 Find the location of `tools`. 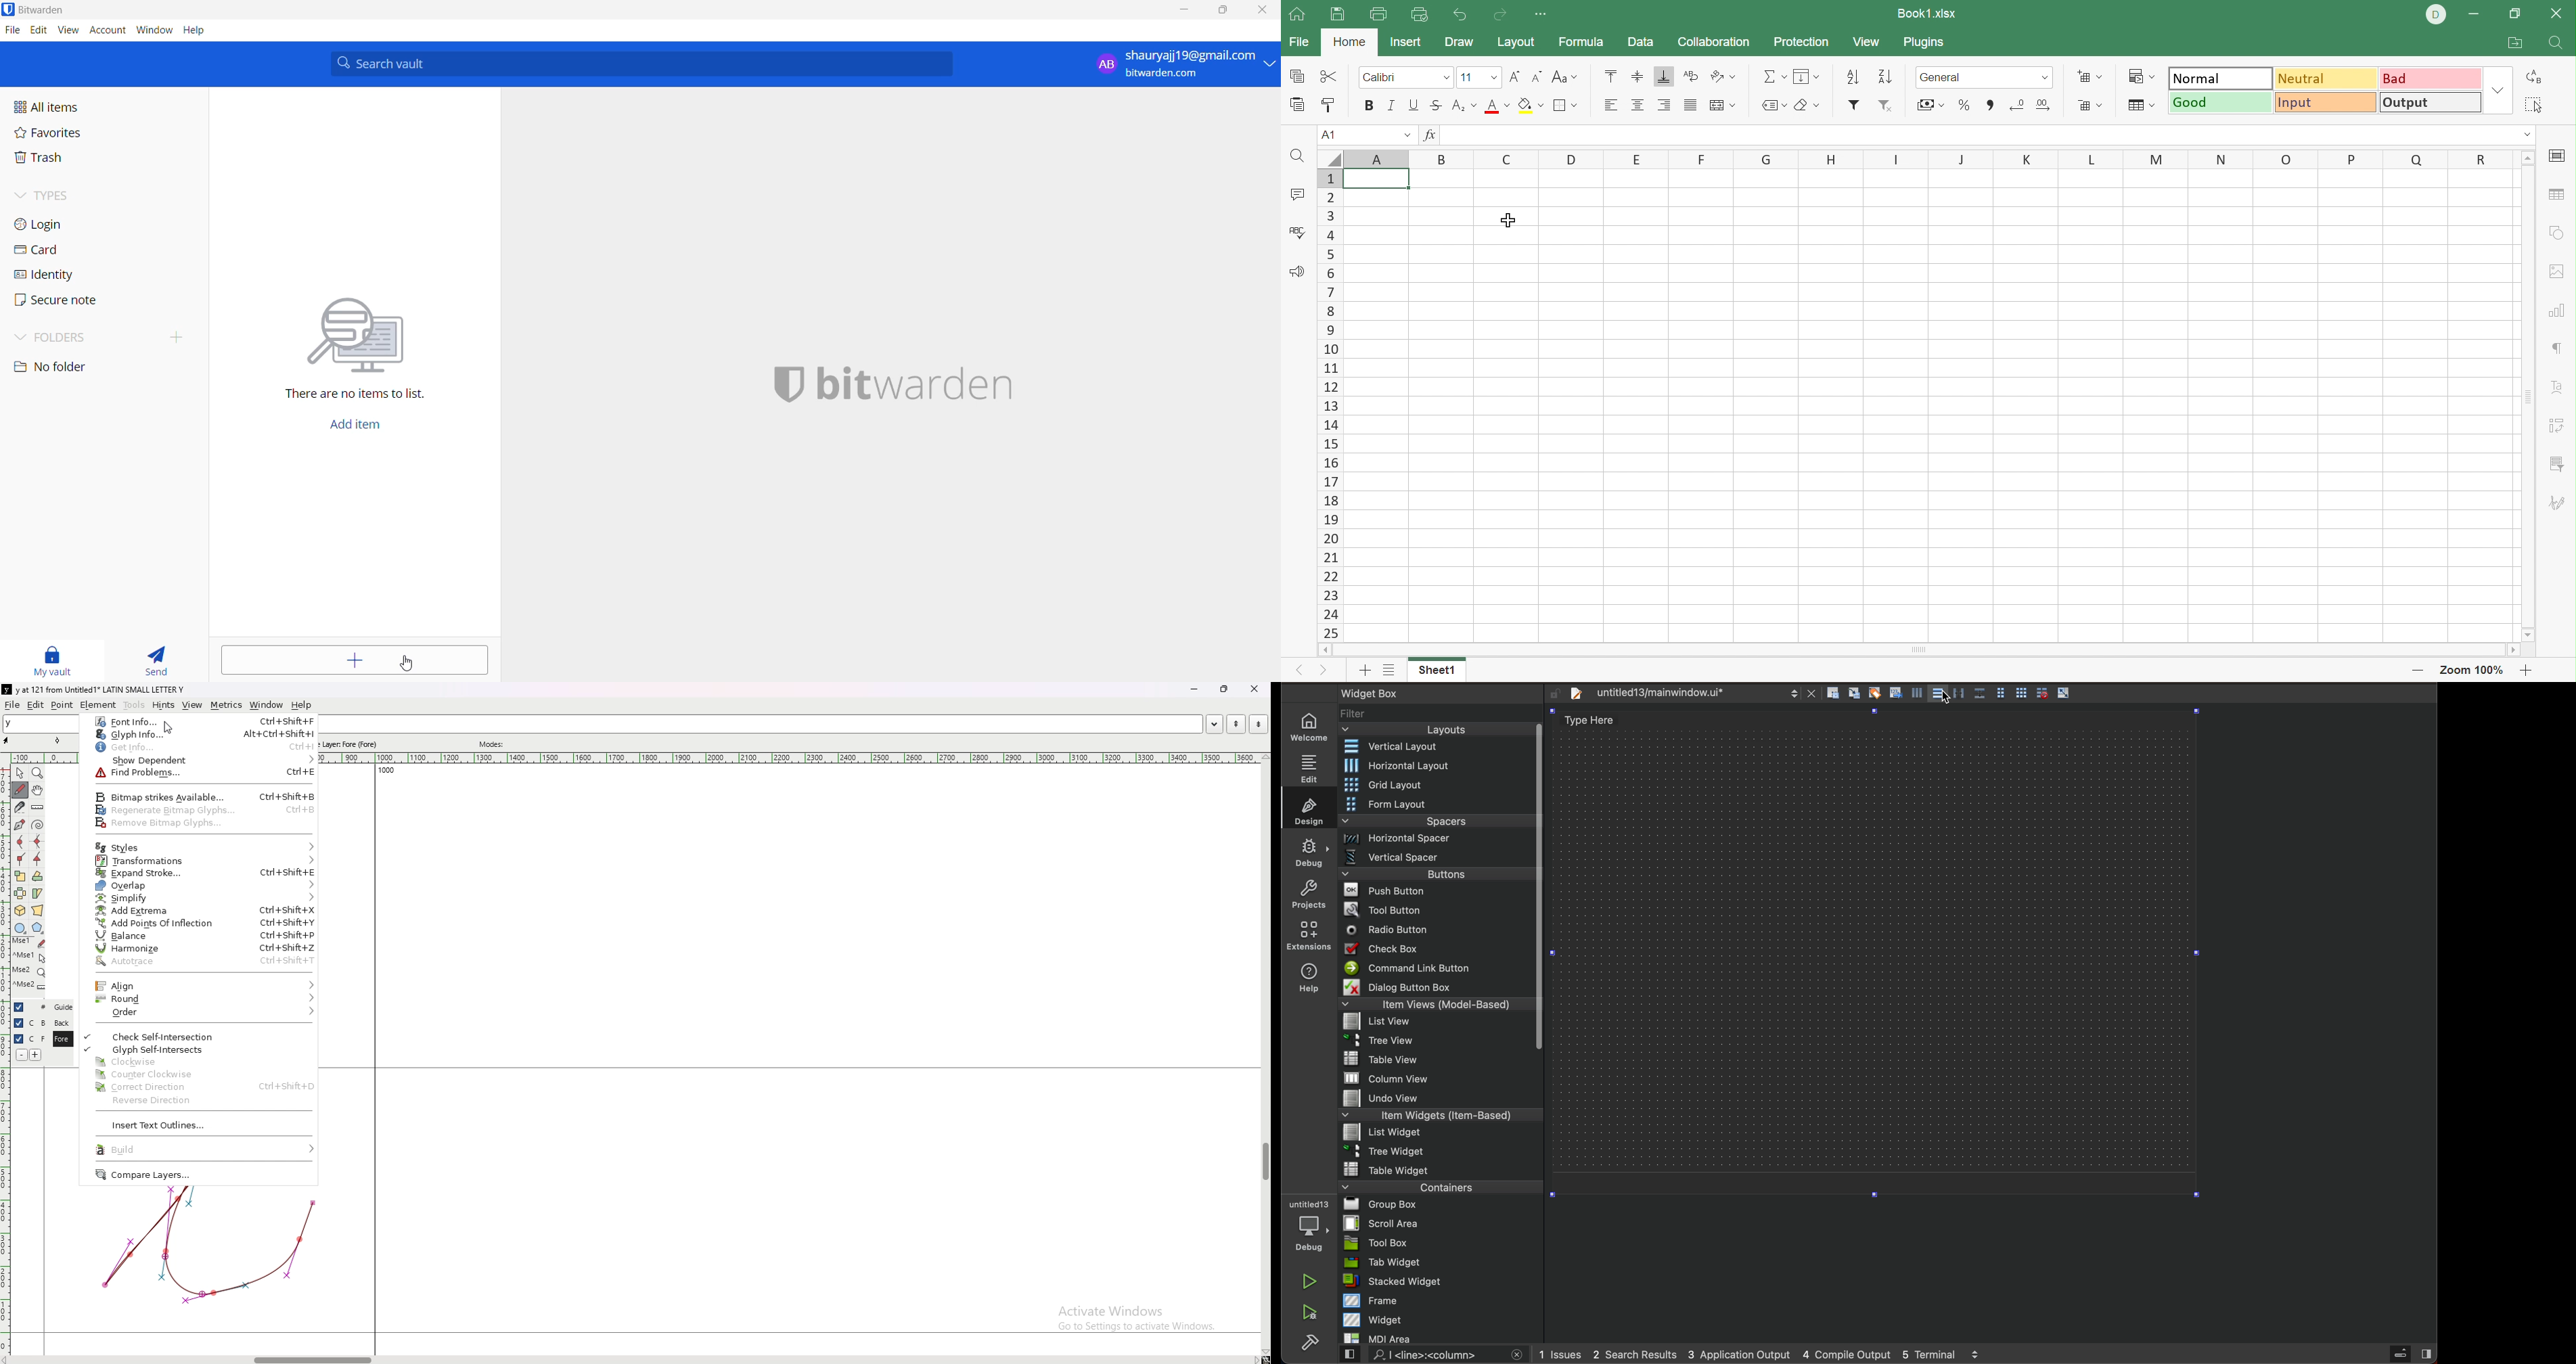

tools is located at coordinates (134, 705).